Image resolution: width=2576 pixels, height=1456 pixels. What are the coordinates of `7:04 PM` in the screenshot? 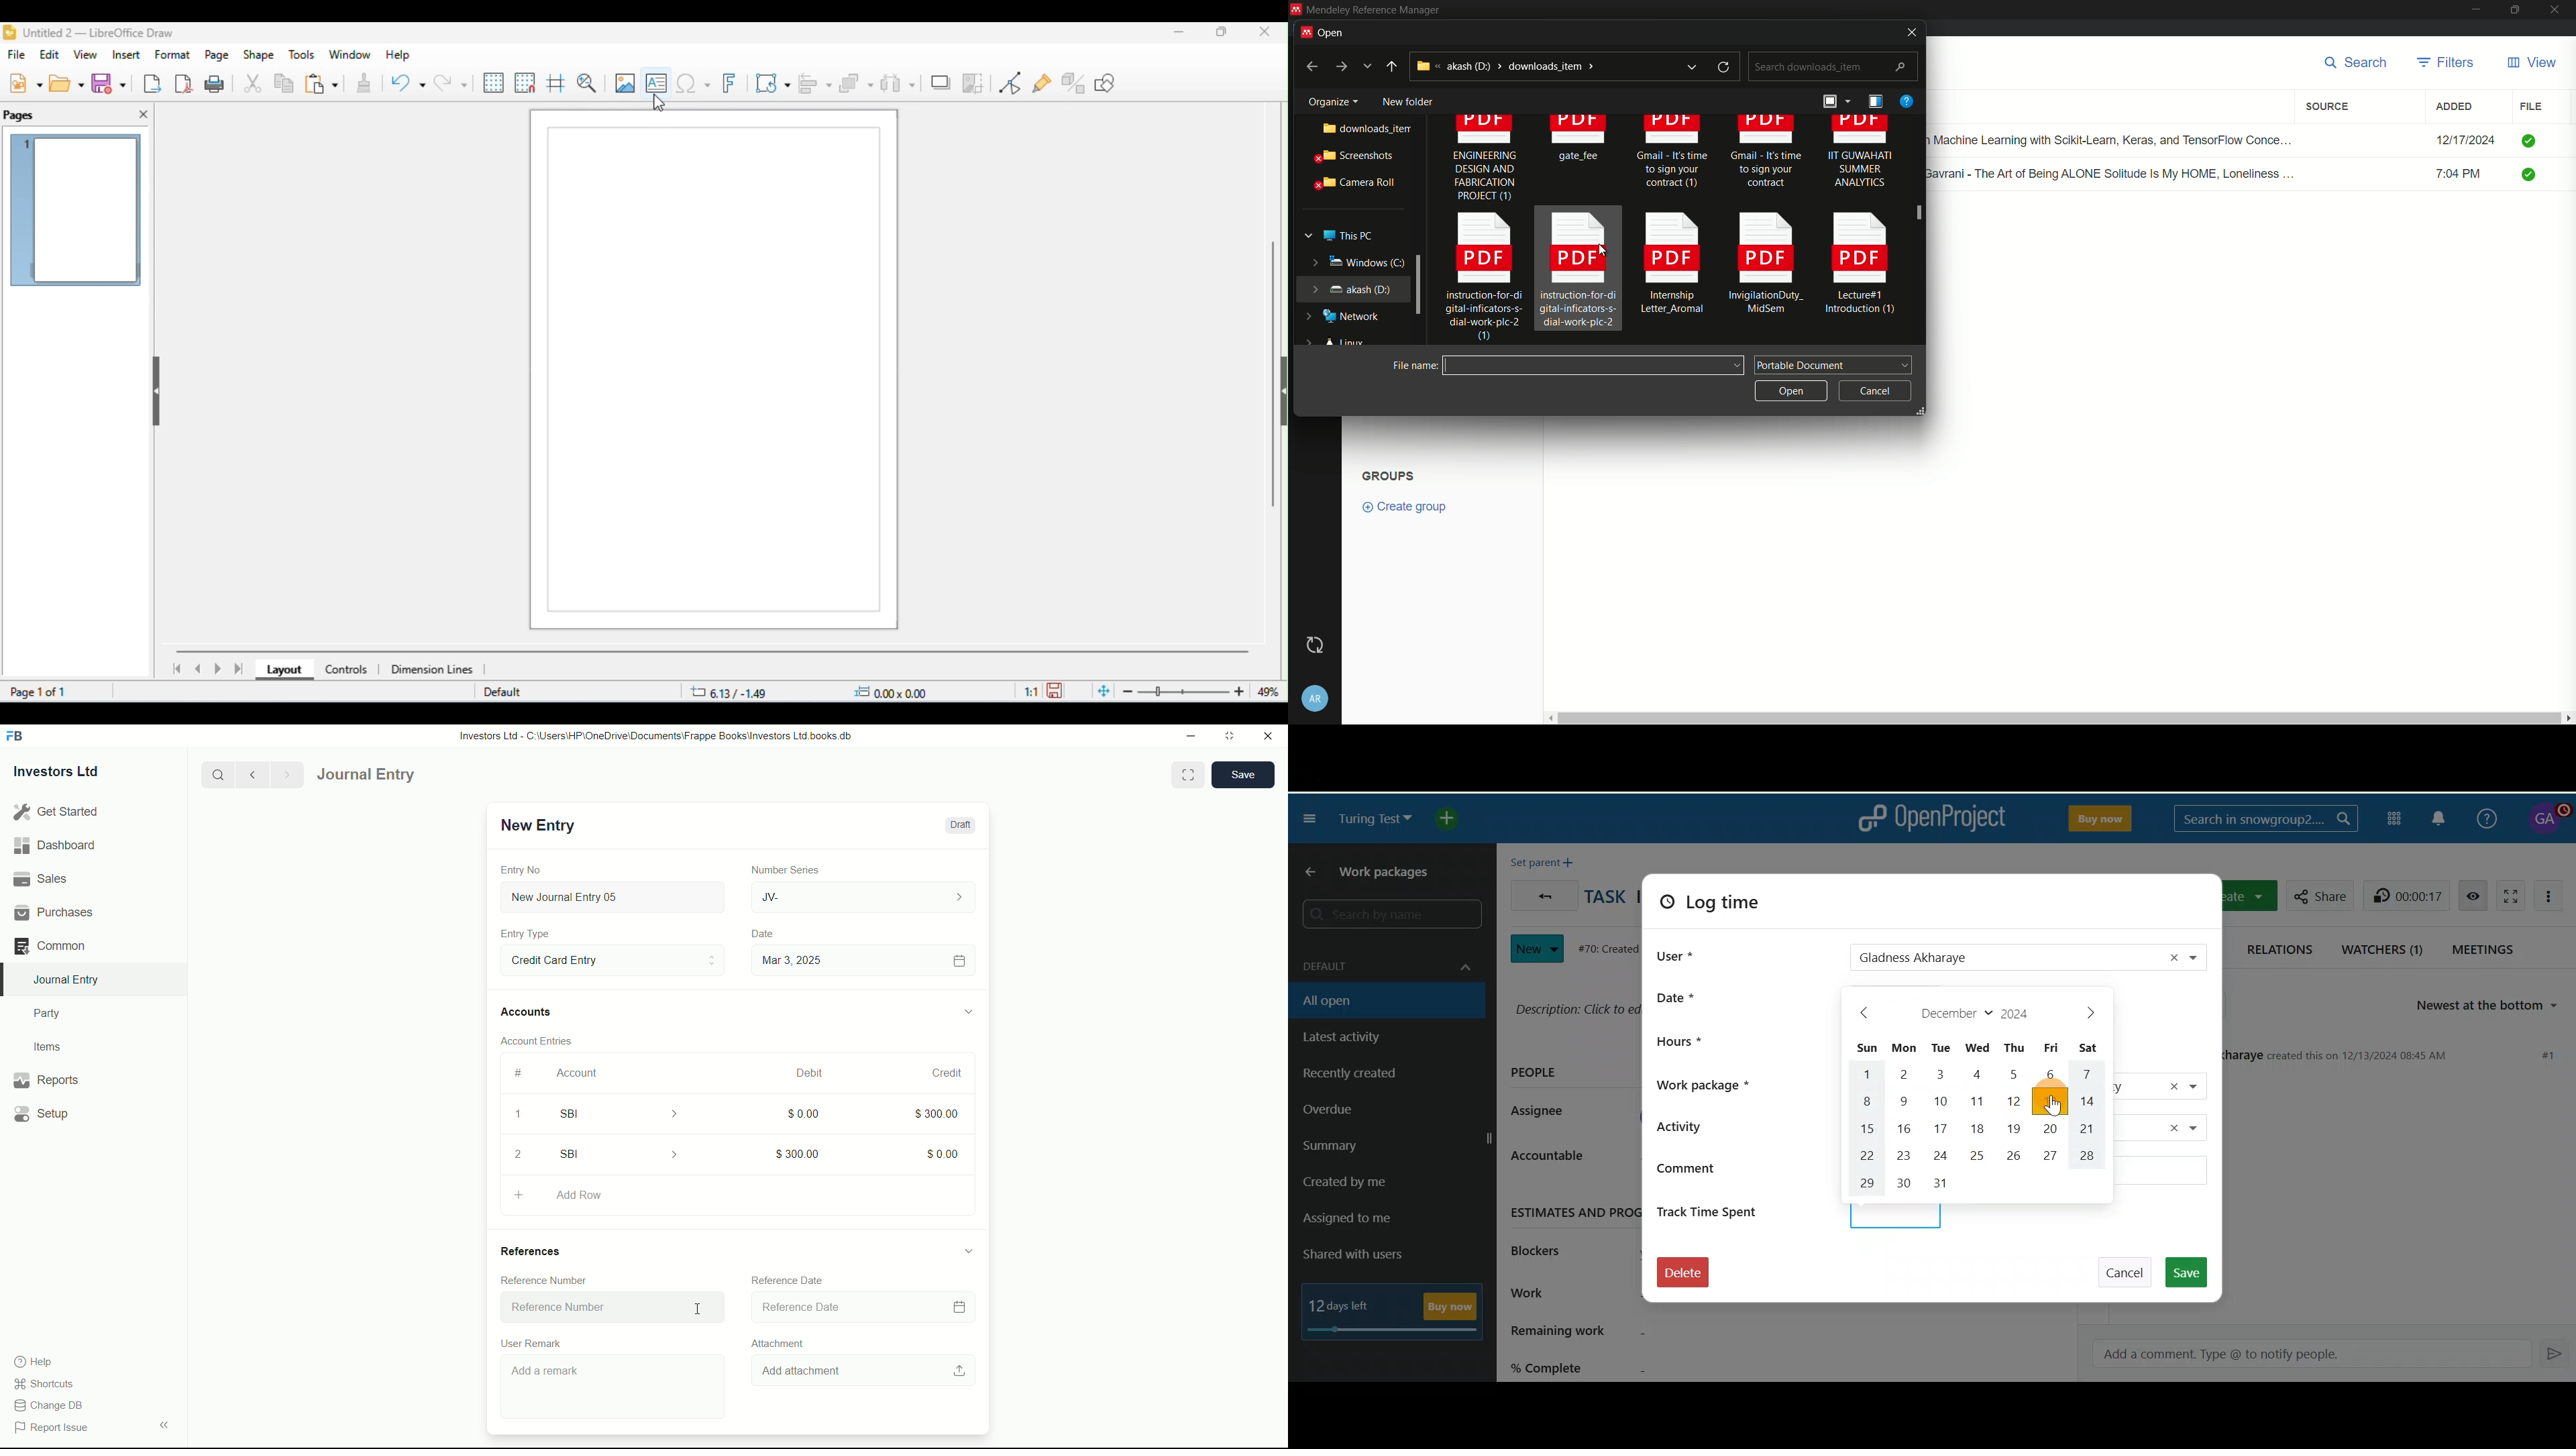 It's located at (2466, 176).